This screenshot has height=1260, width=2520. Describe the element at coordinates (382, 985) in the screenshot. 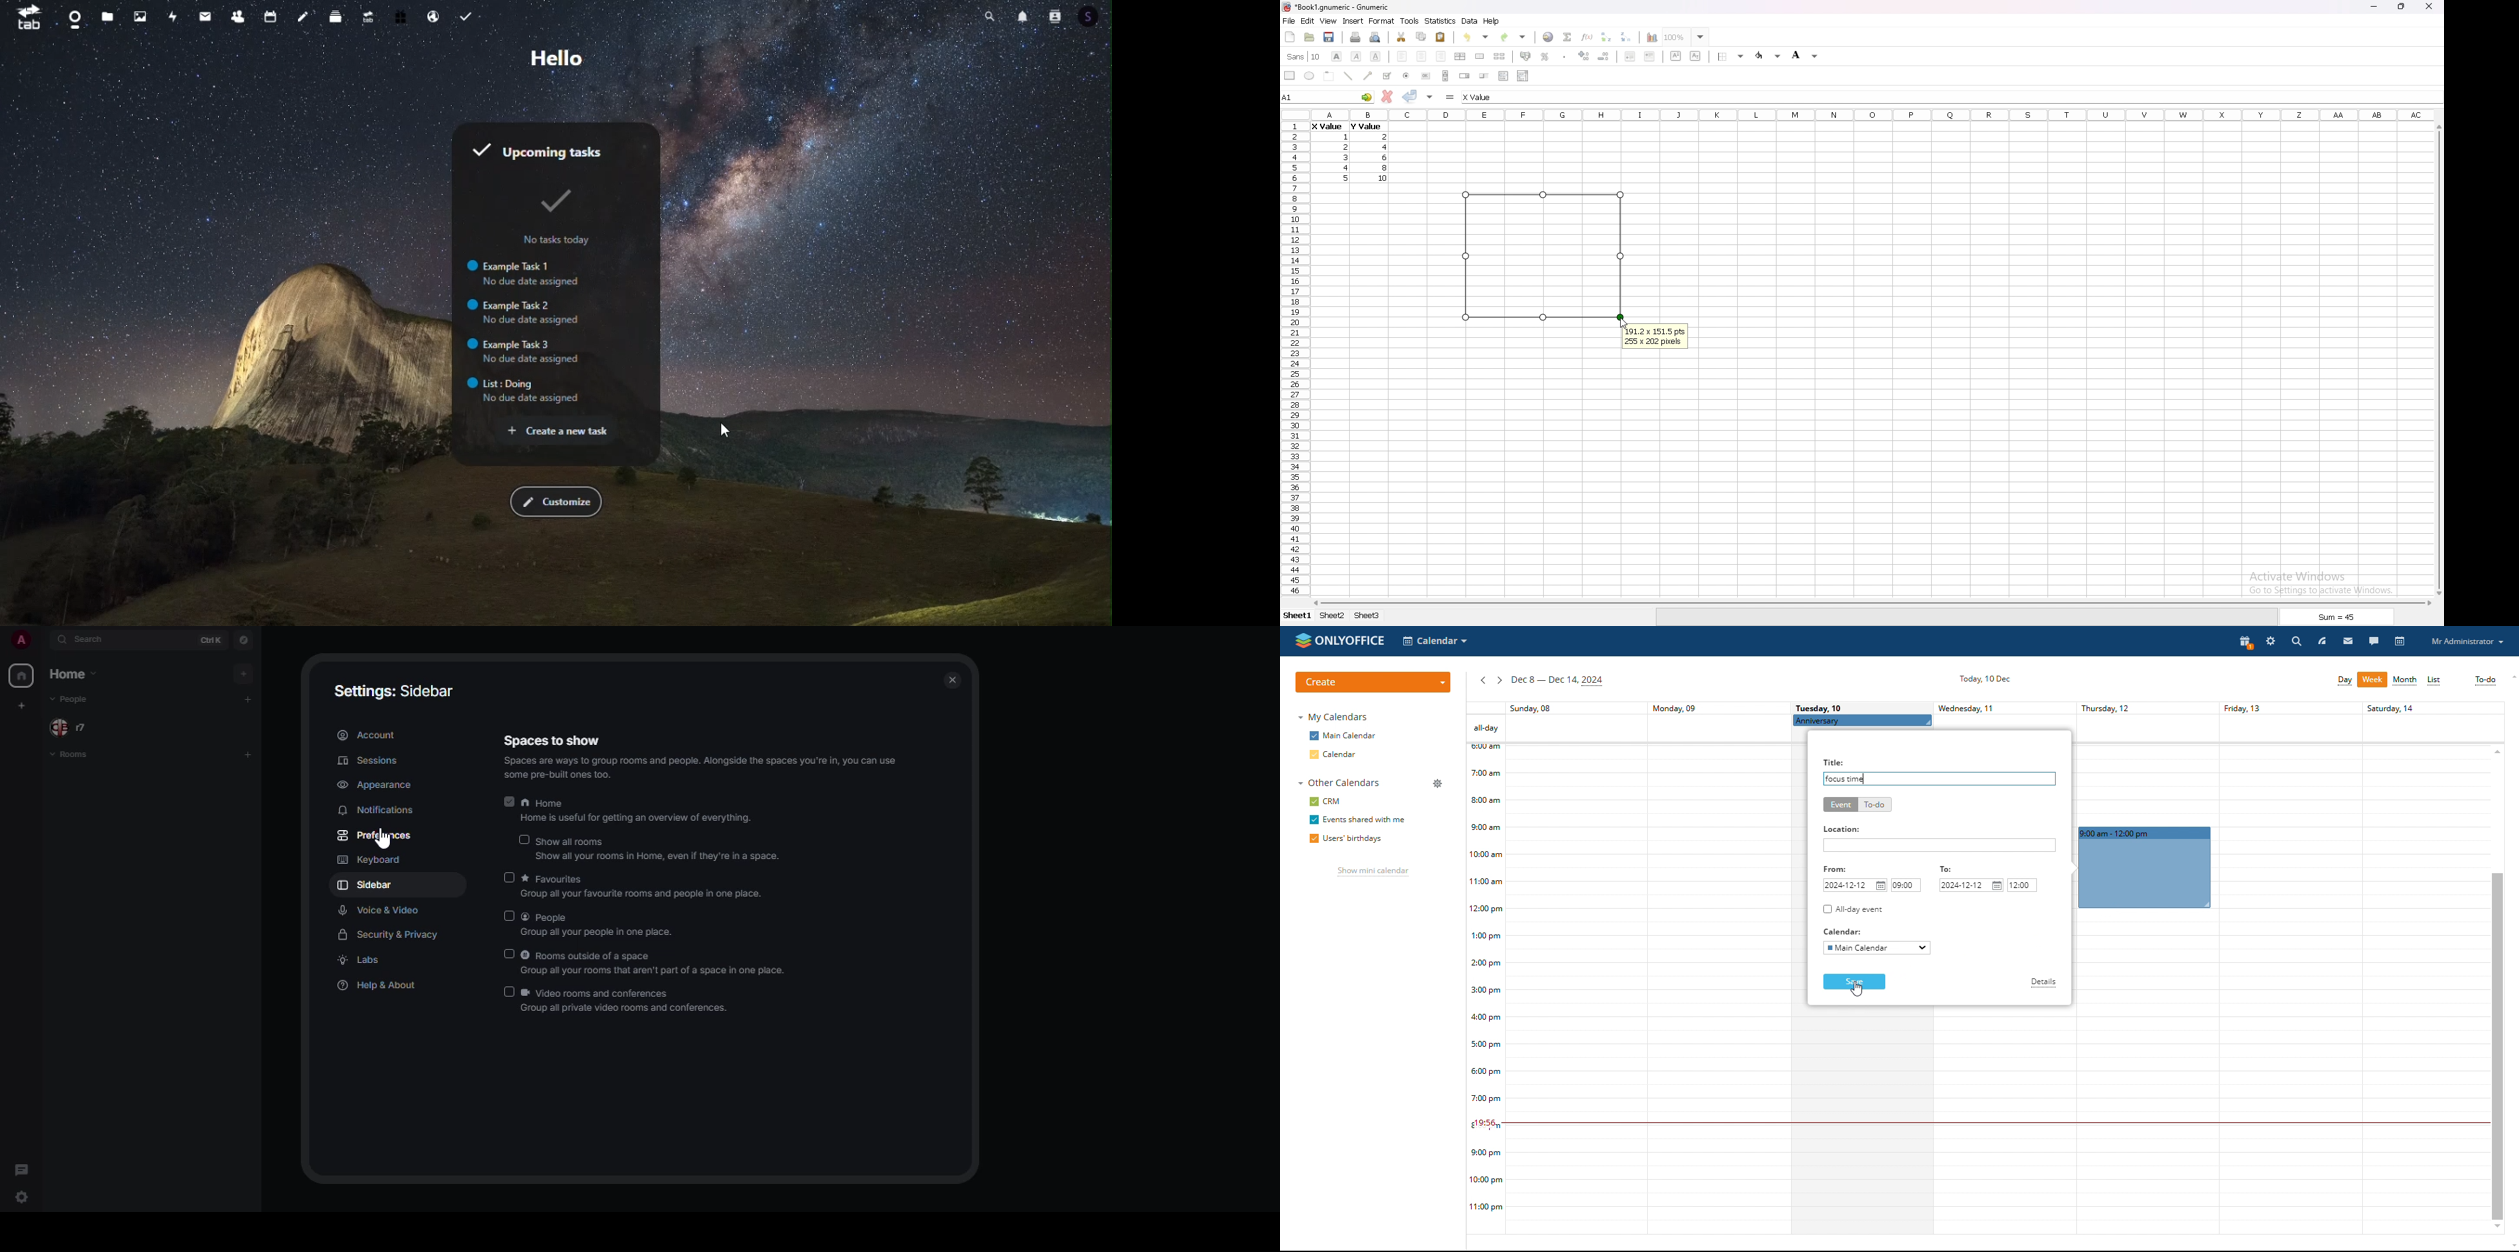

I see `help & about` at that location.